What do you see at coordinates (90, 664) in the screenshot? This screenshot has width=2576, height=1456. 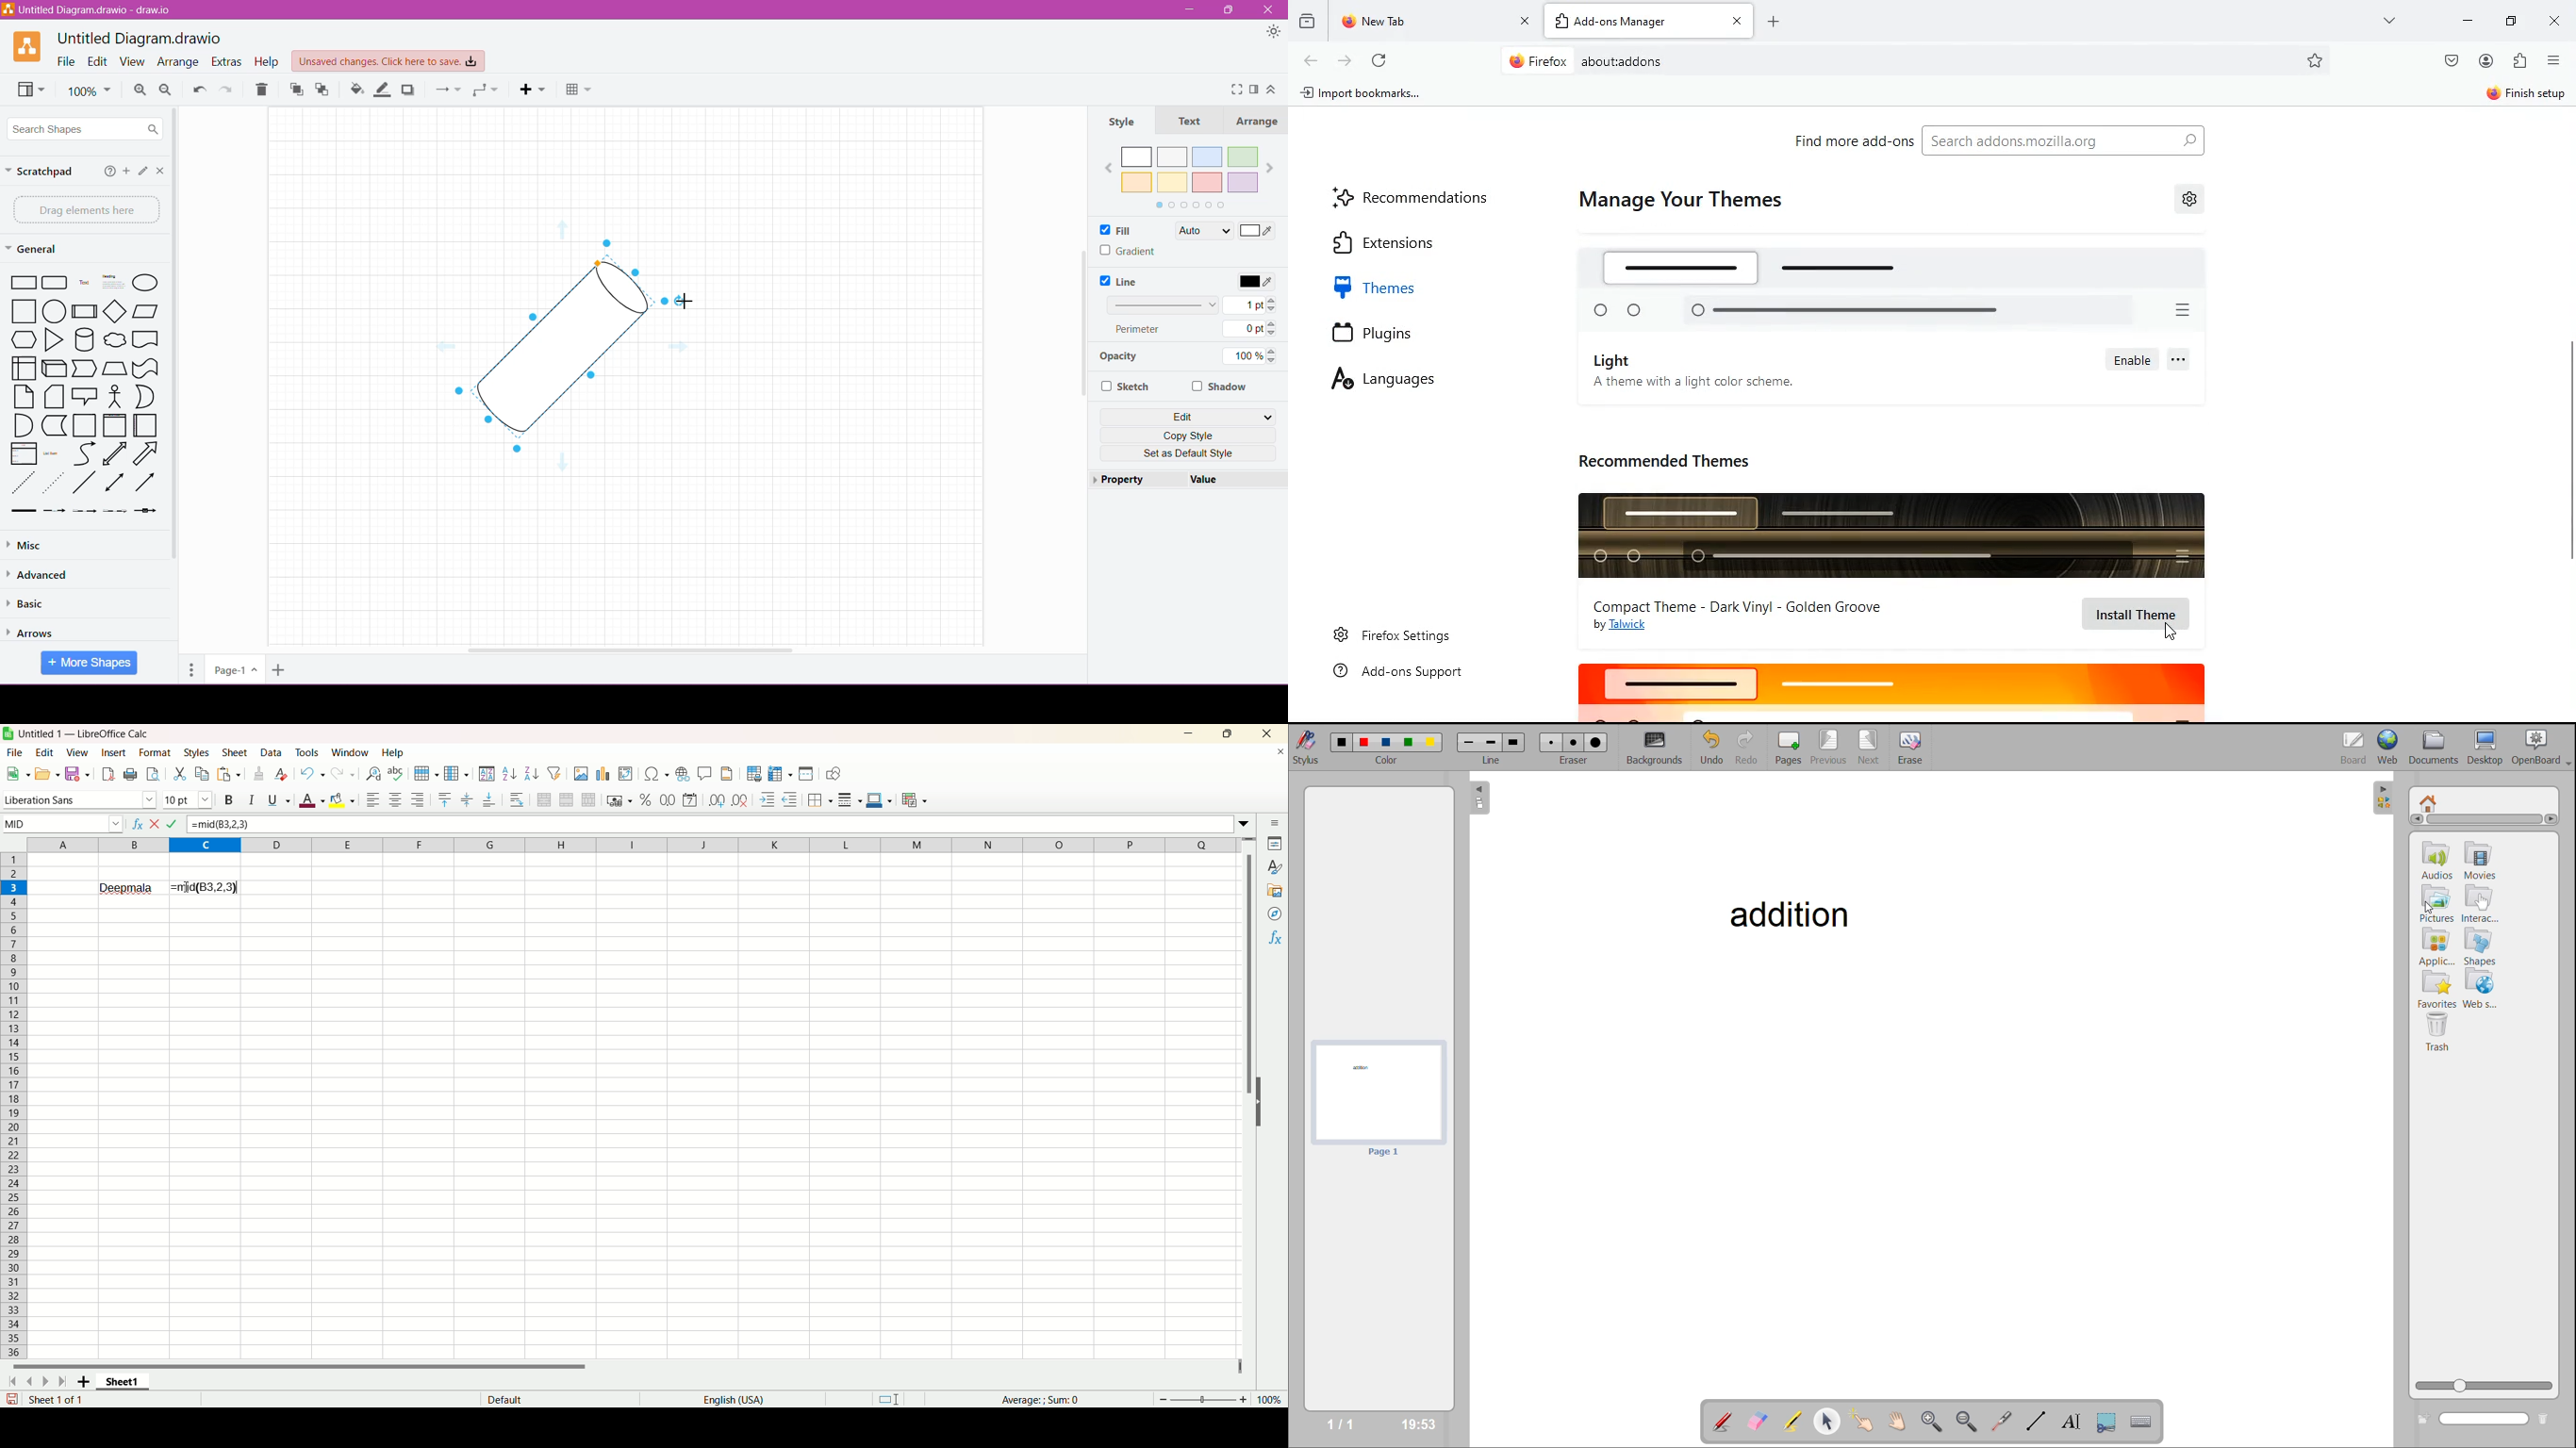 I see `More Shapes` at bounding box center [90, 664].